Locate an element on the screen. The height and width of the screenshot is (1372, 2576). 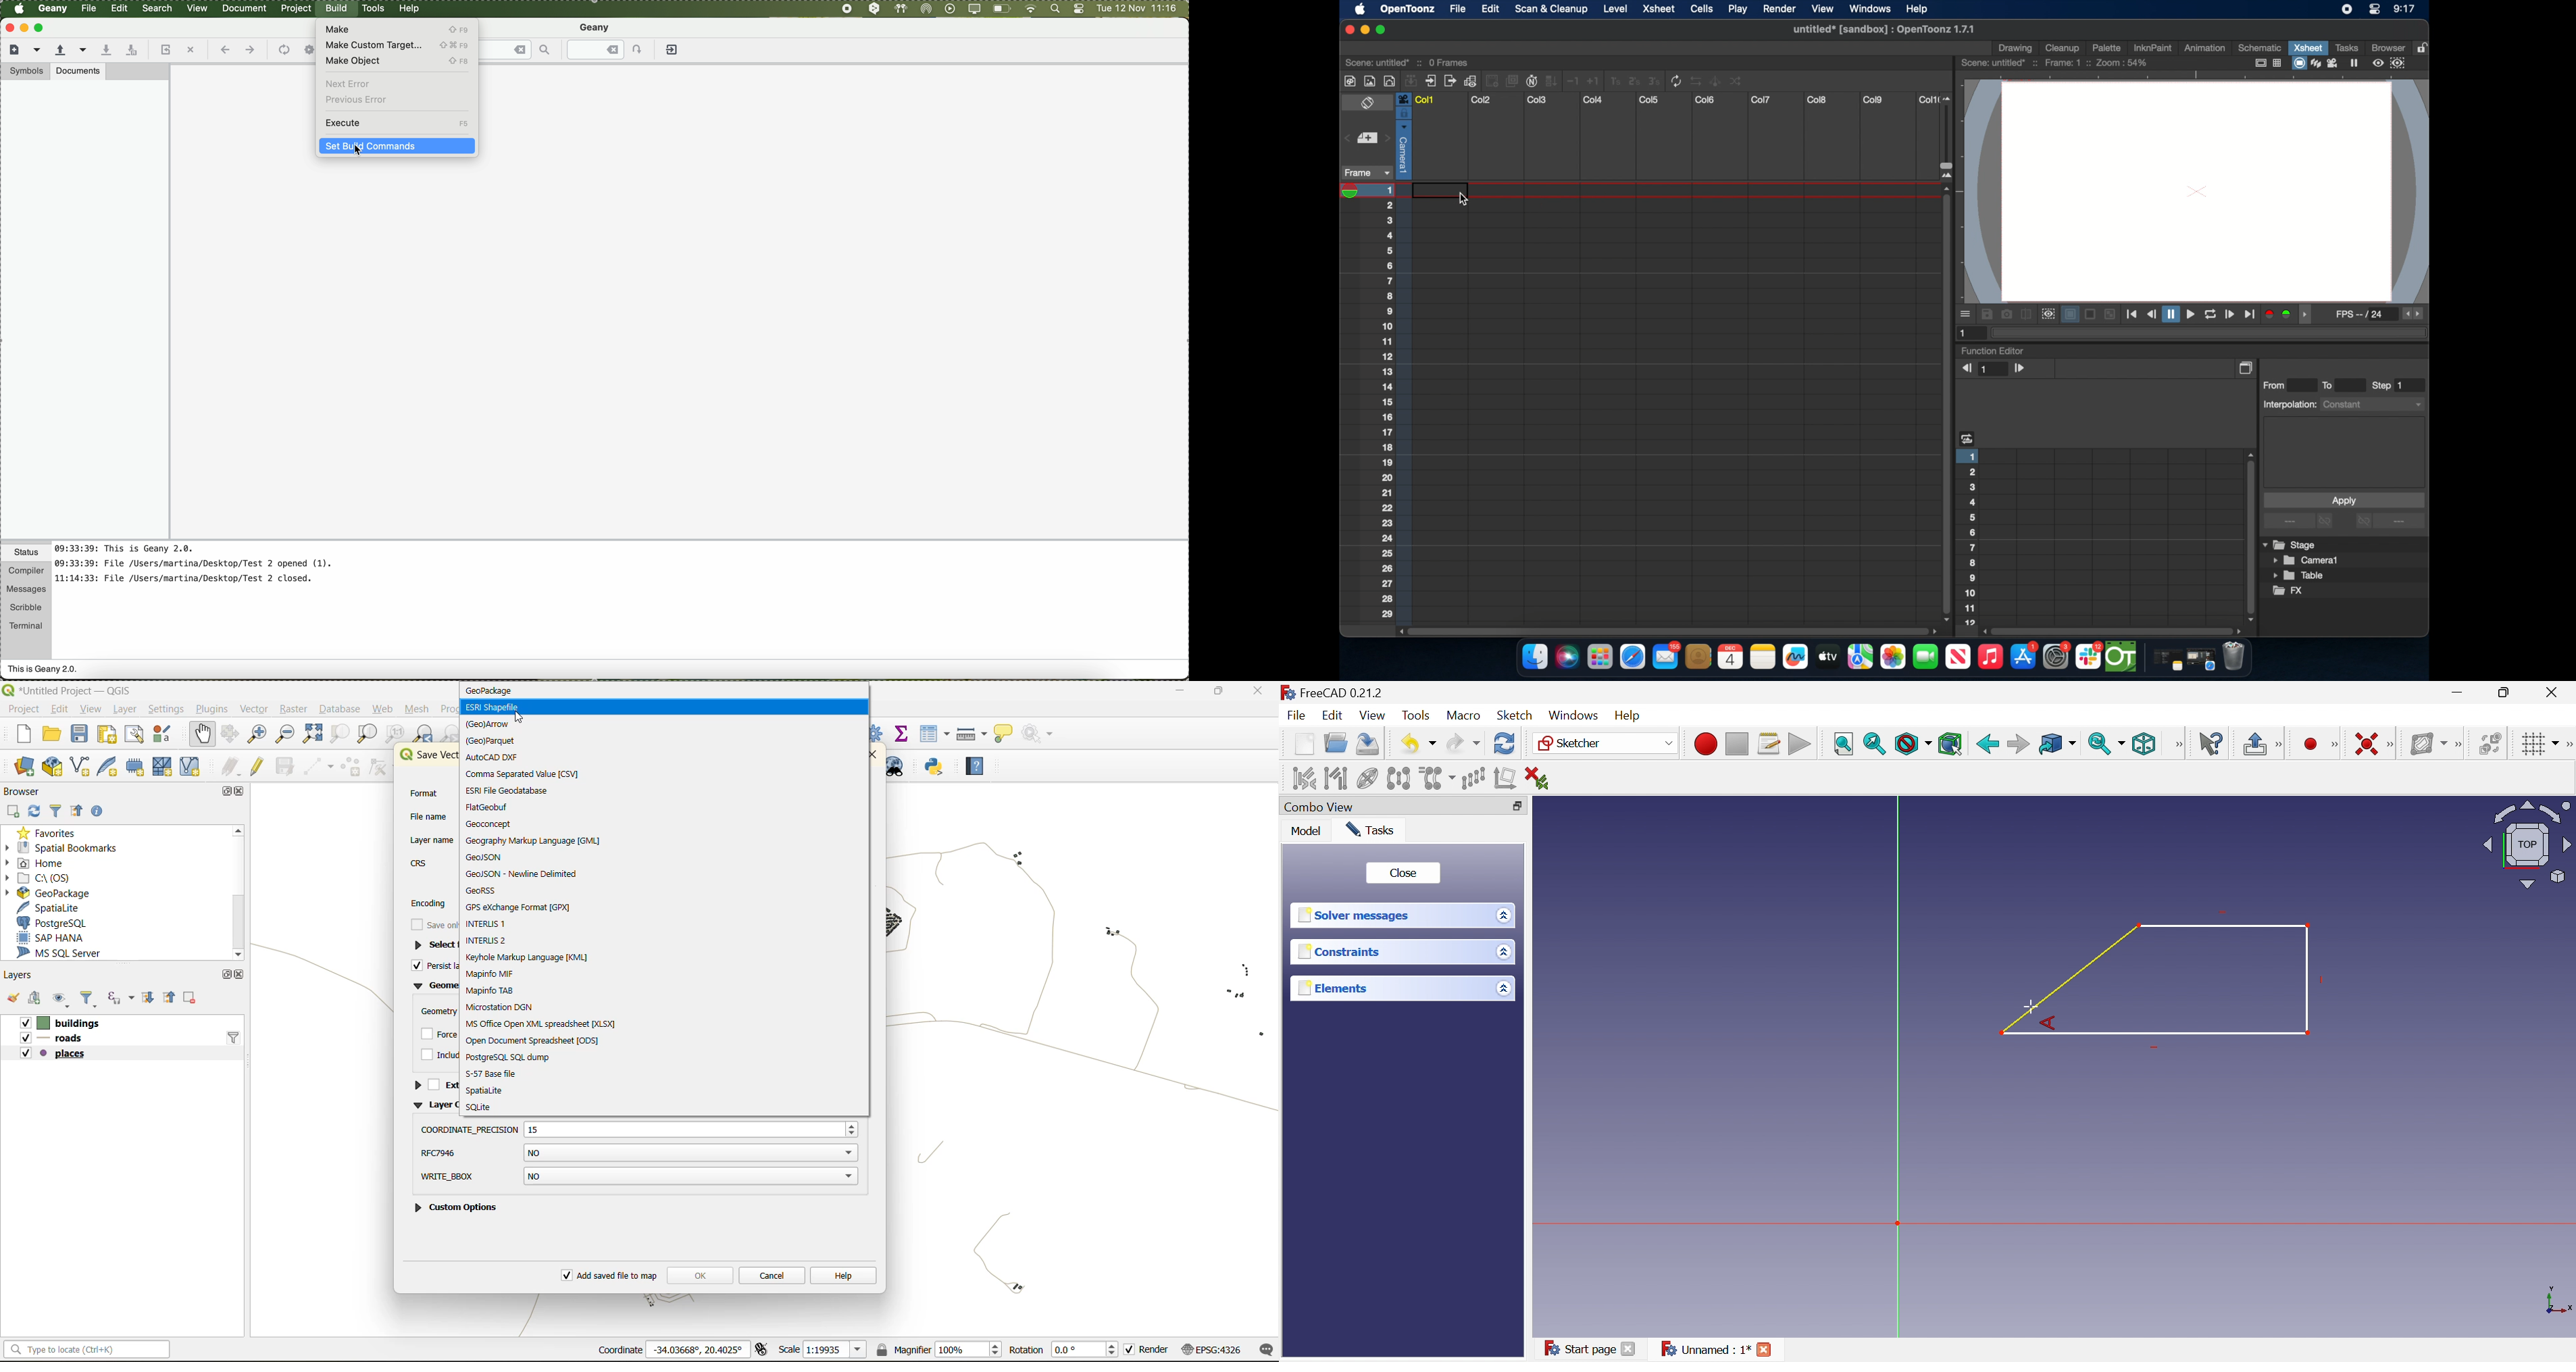
Edit is located at coordinates (1334, 716).